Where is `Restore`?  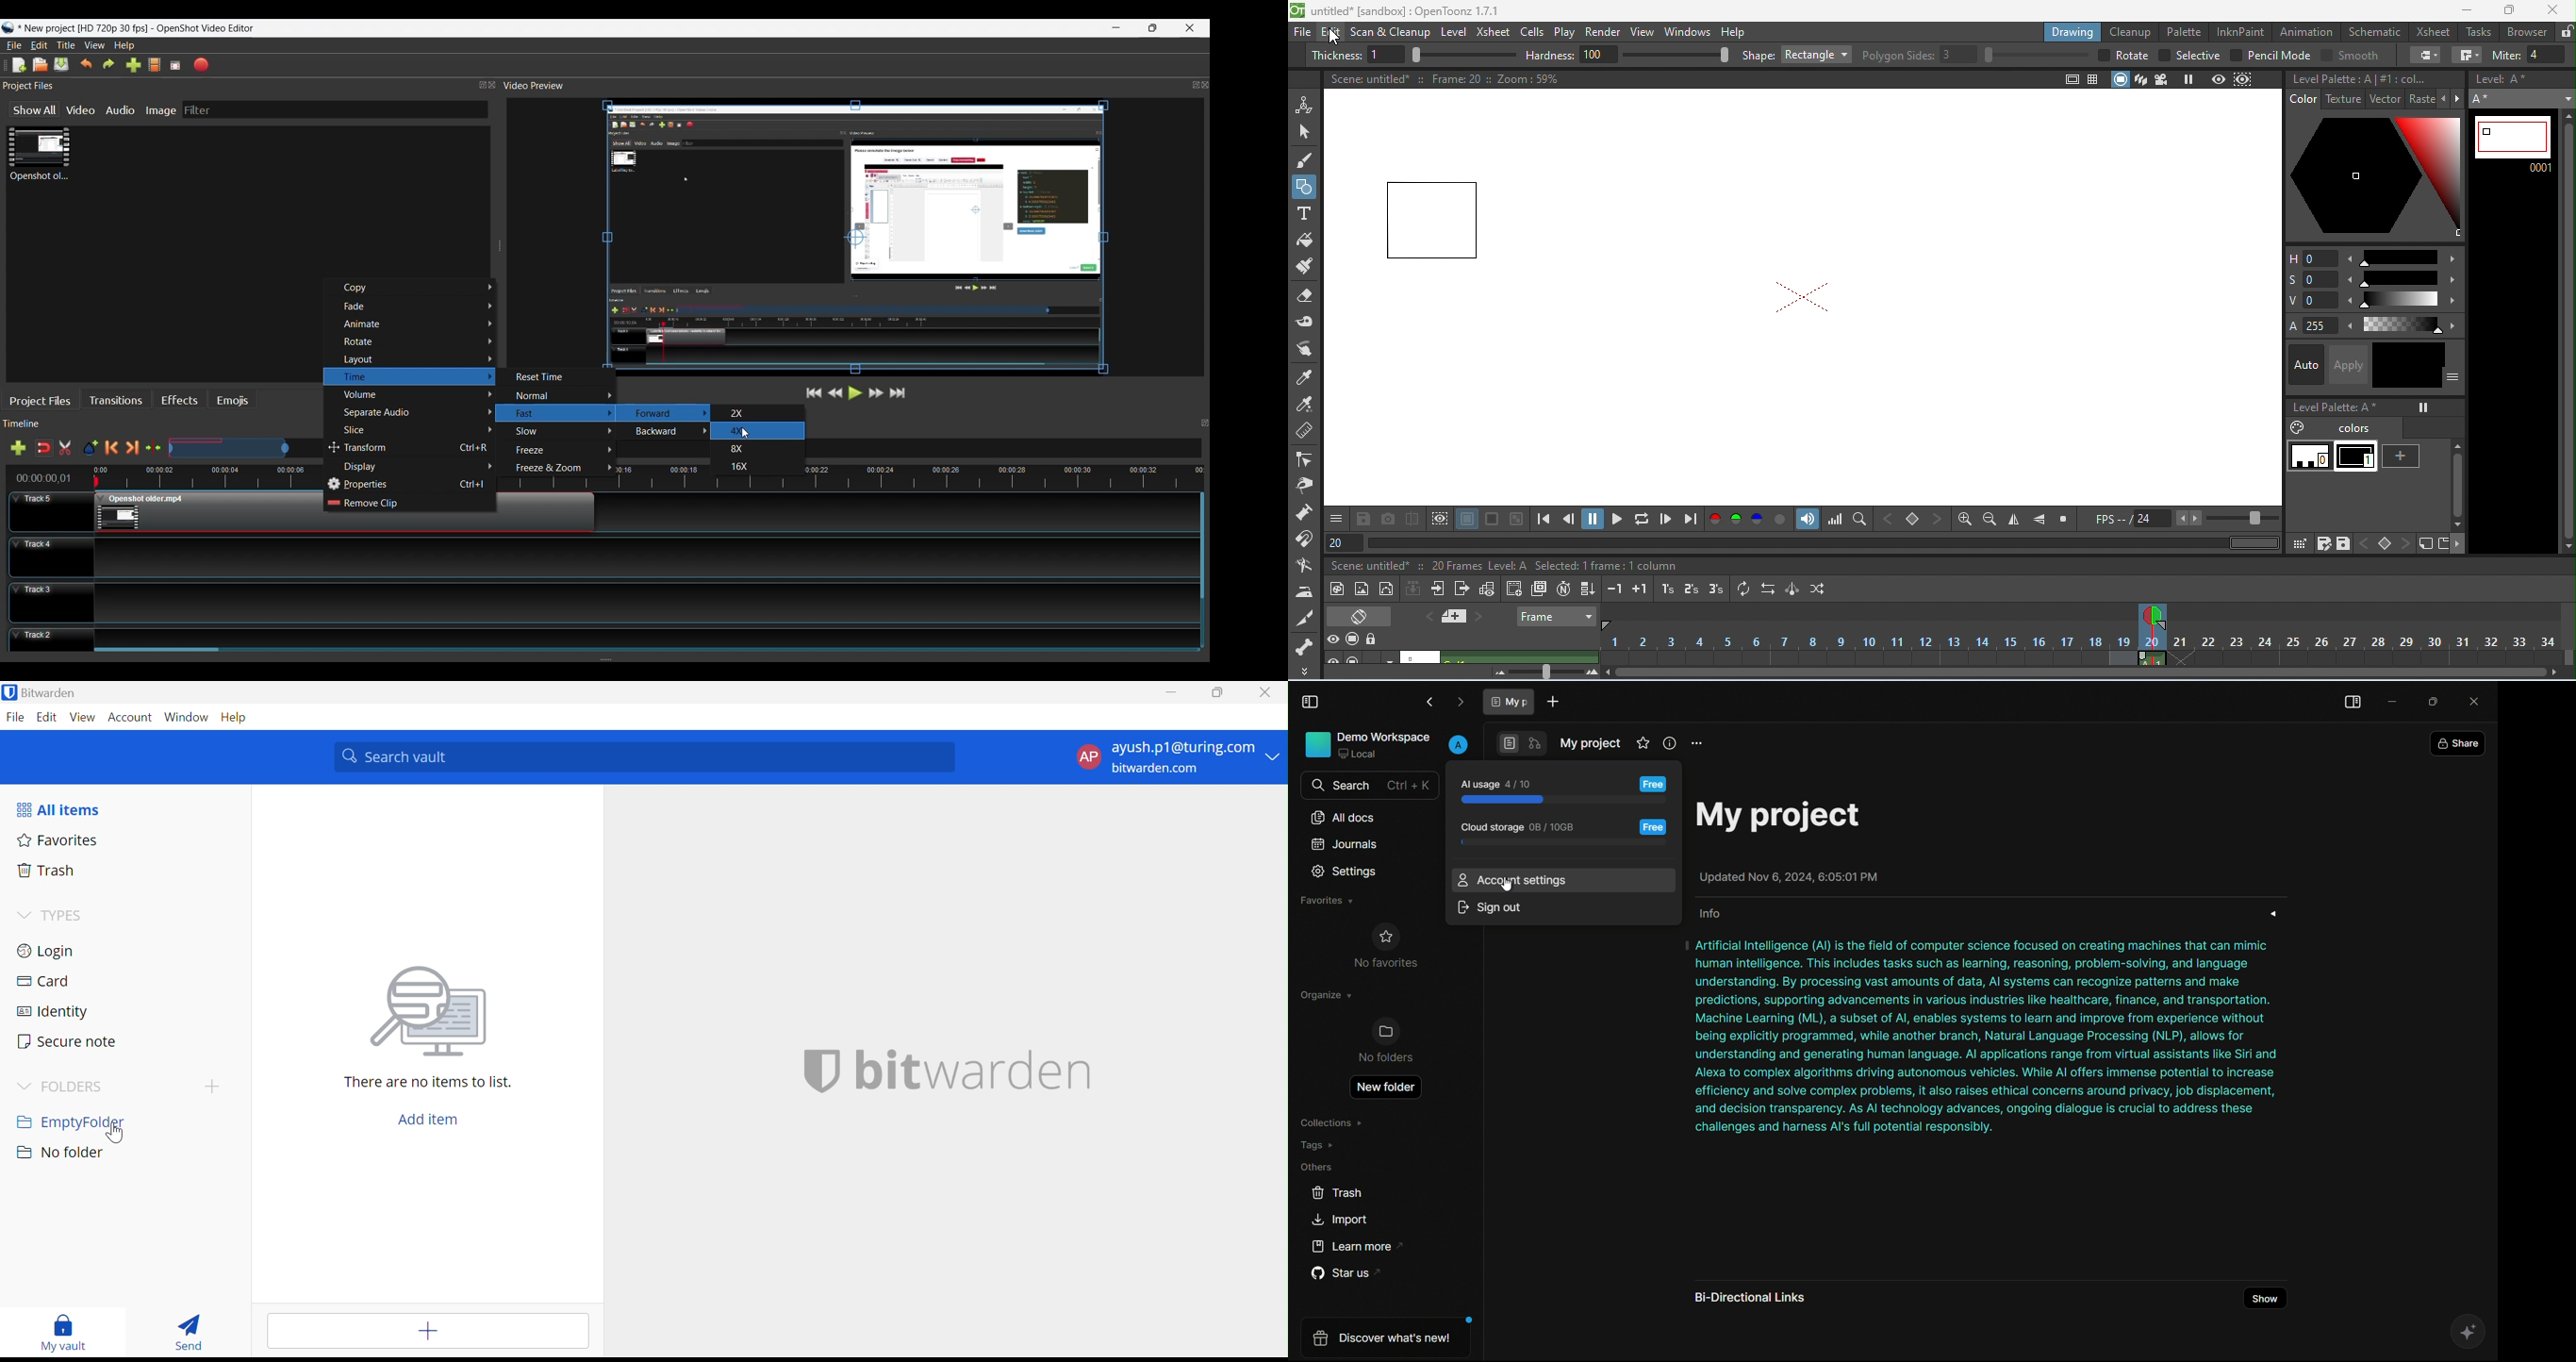
Restore is located at coordinates (1154, 28).